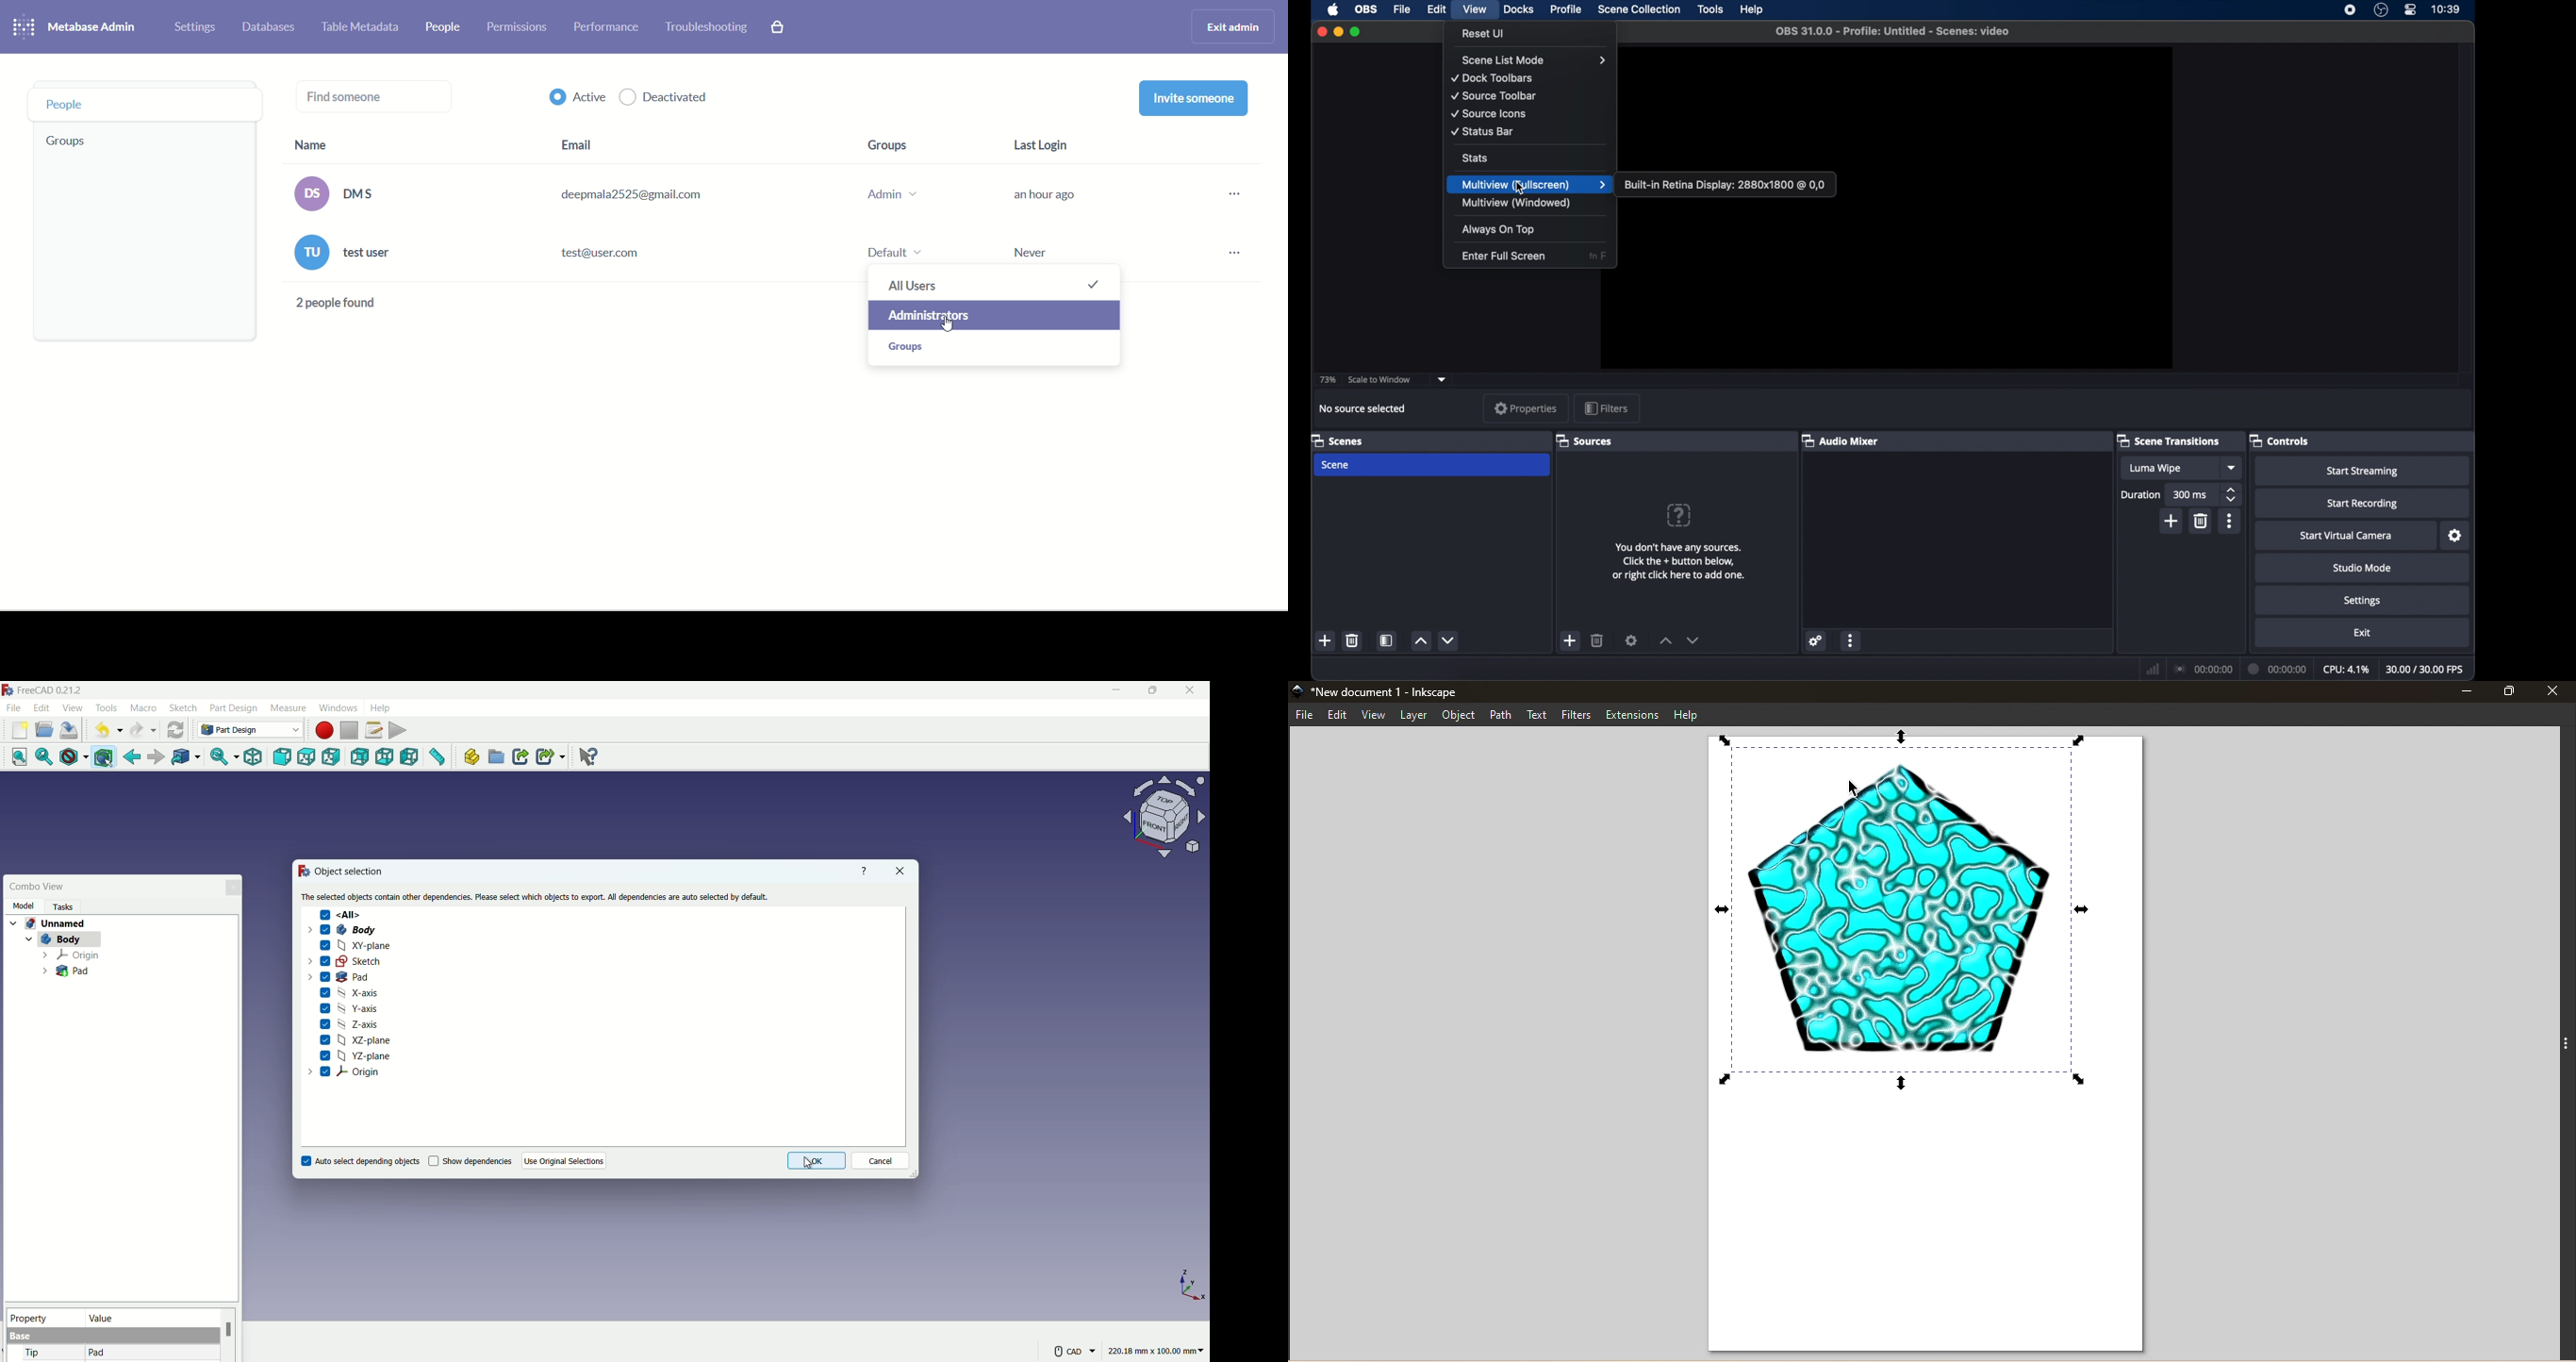 This screenshot has width=2576, height=1372. Describe the element at coordinates (1327, 380) in the screenshot. I see `73%` at that location.